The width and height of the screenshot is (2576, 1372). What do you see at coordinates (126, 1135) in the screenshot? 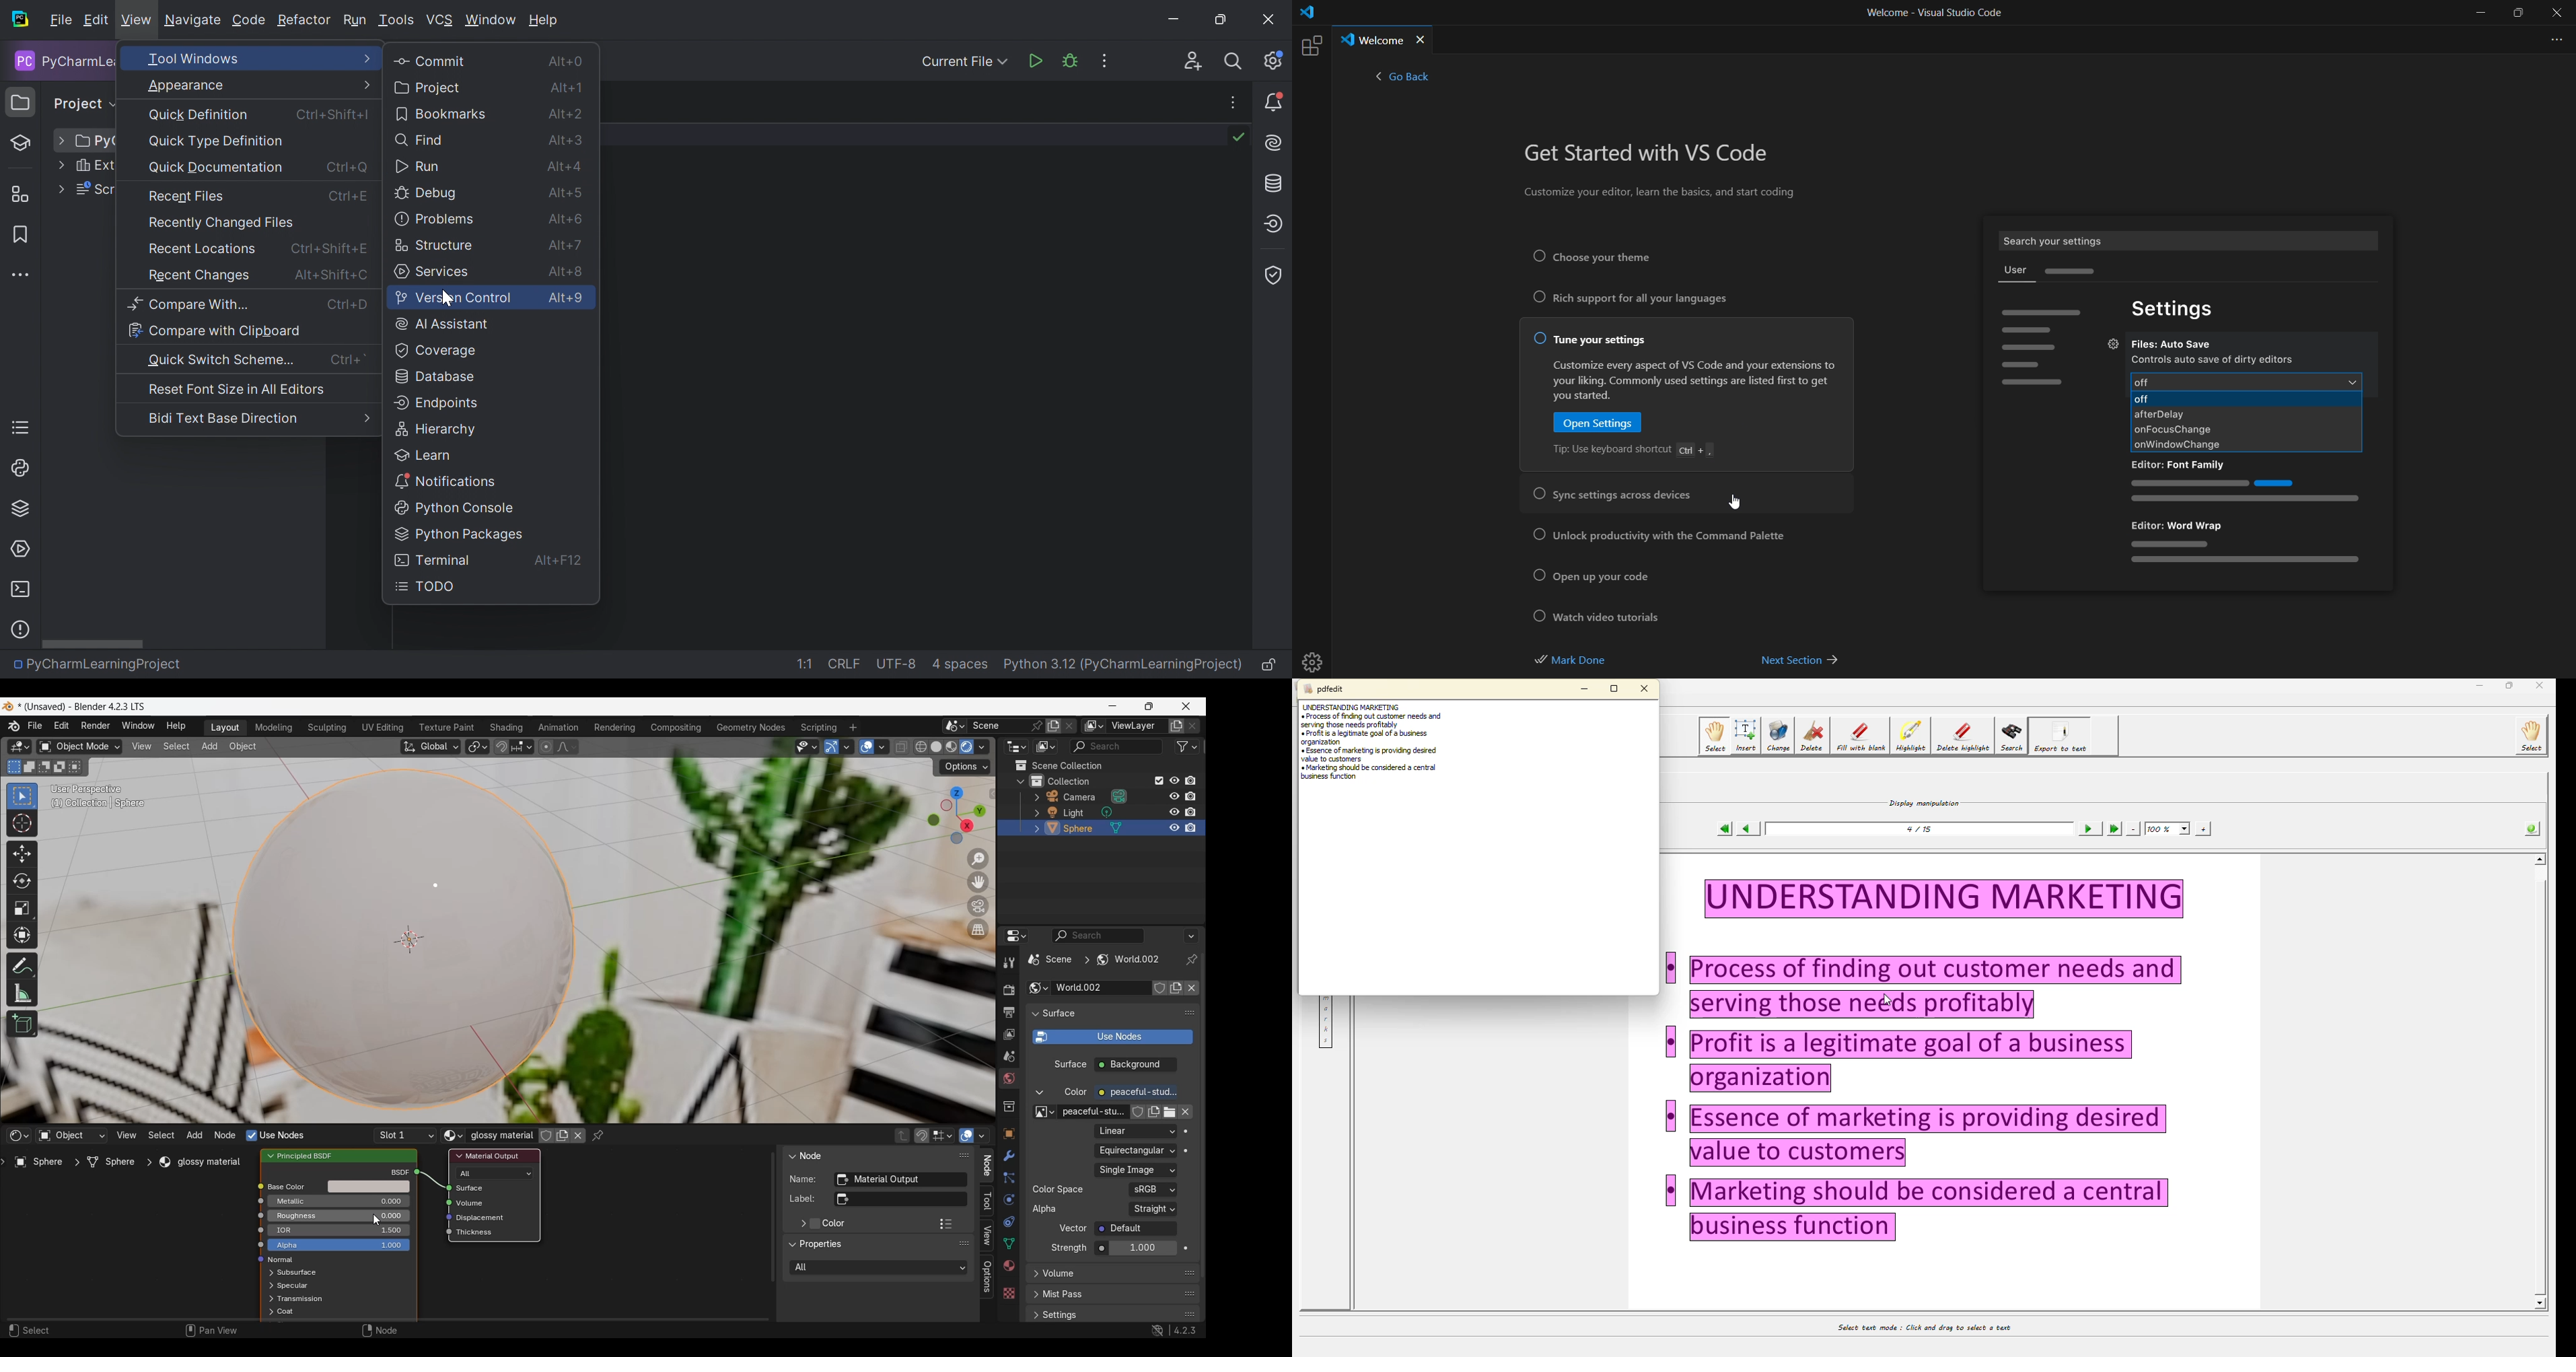
I see `View menu` at bounding box center [126, 1135].